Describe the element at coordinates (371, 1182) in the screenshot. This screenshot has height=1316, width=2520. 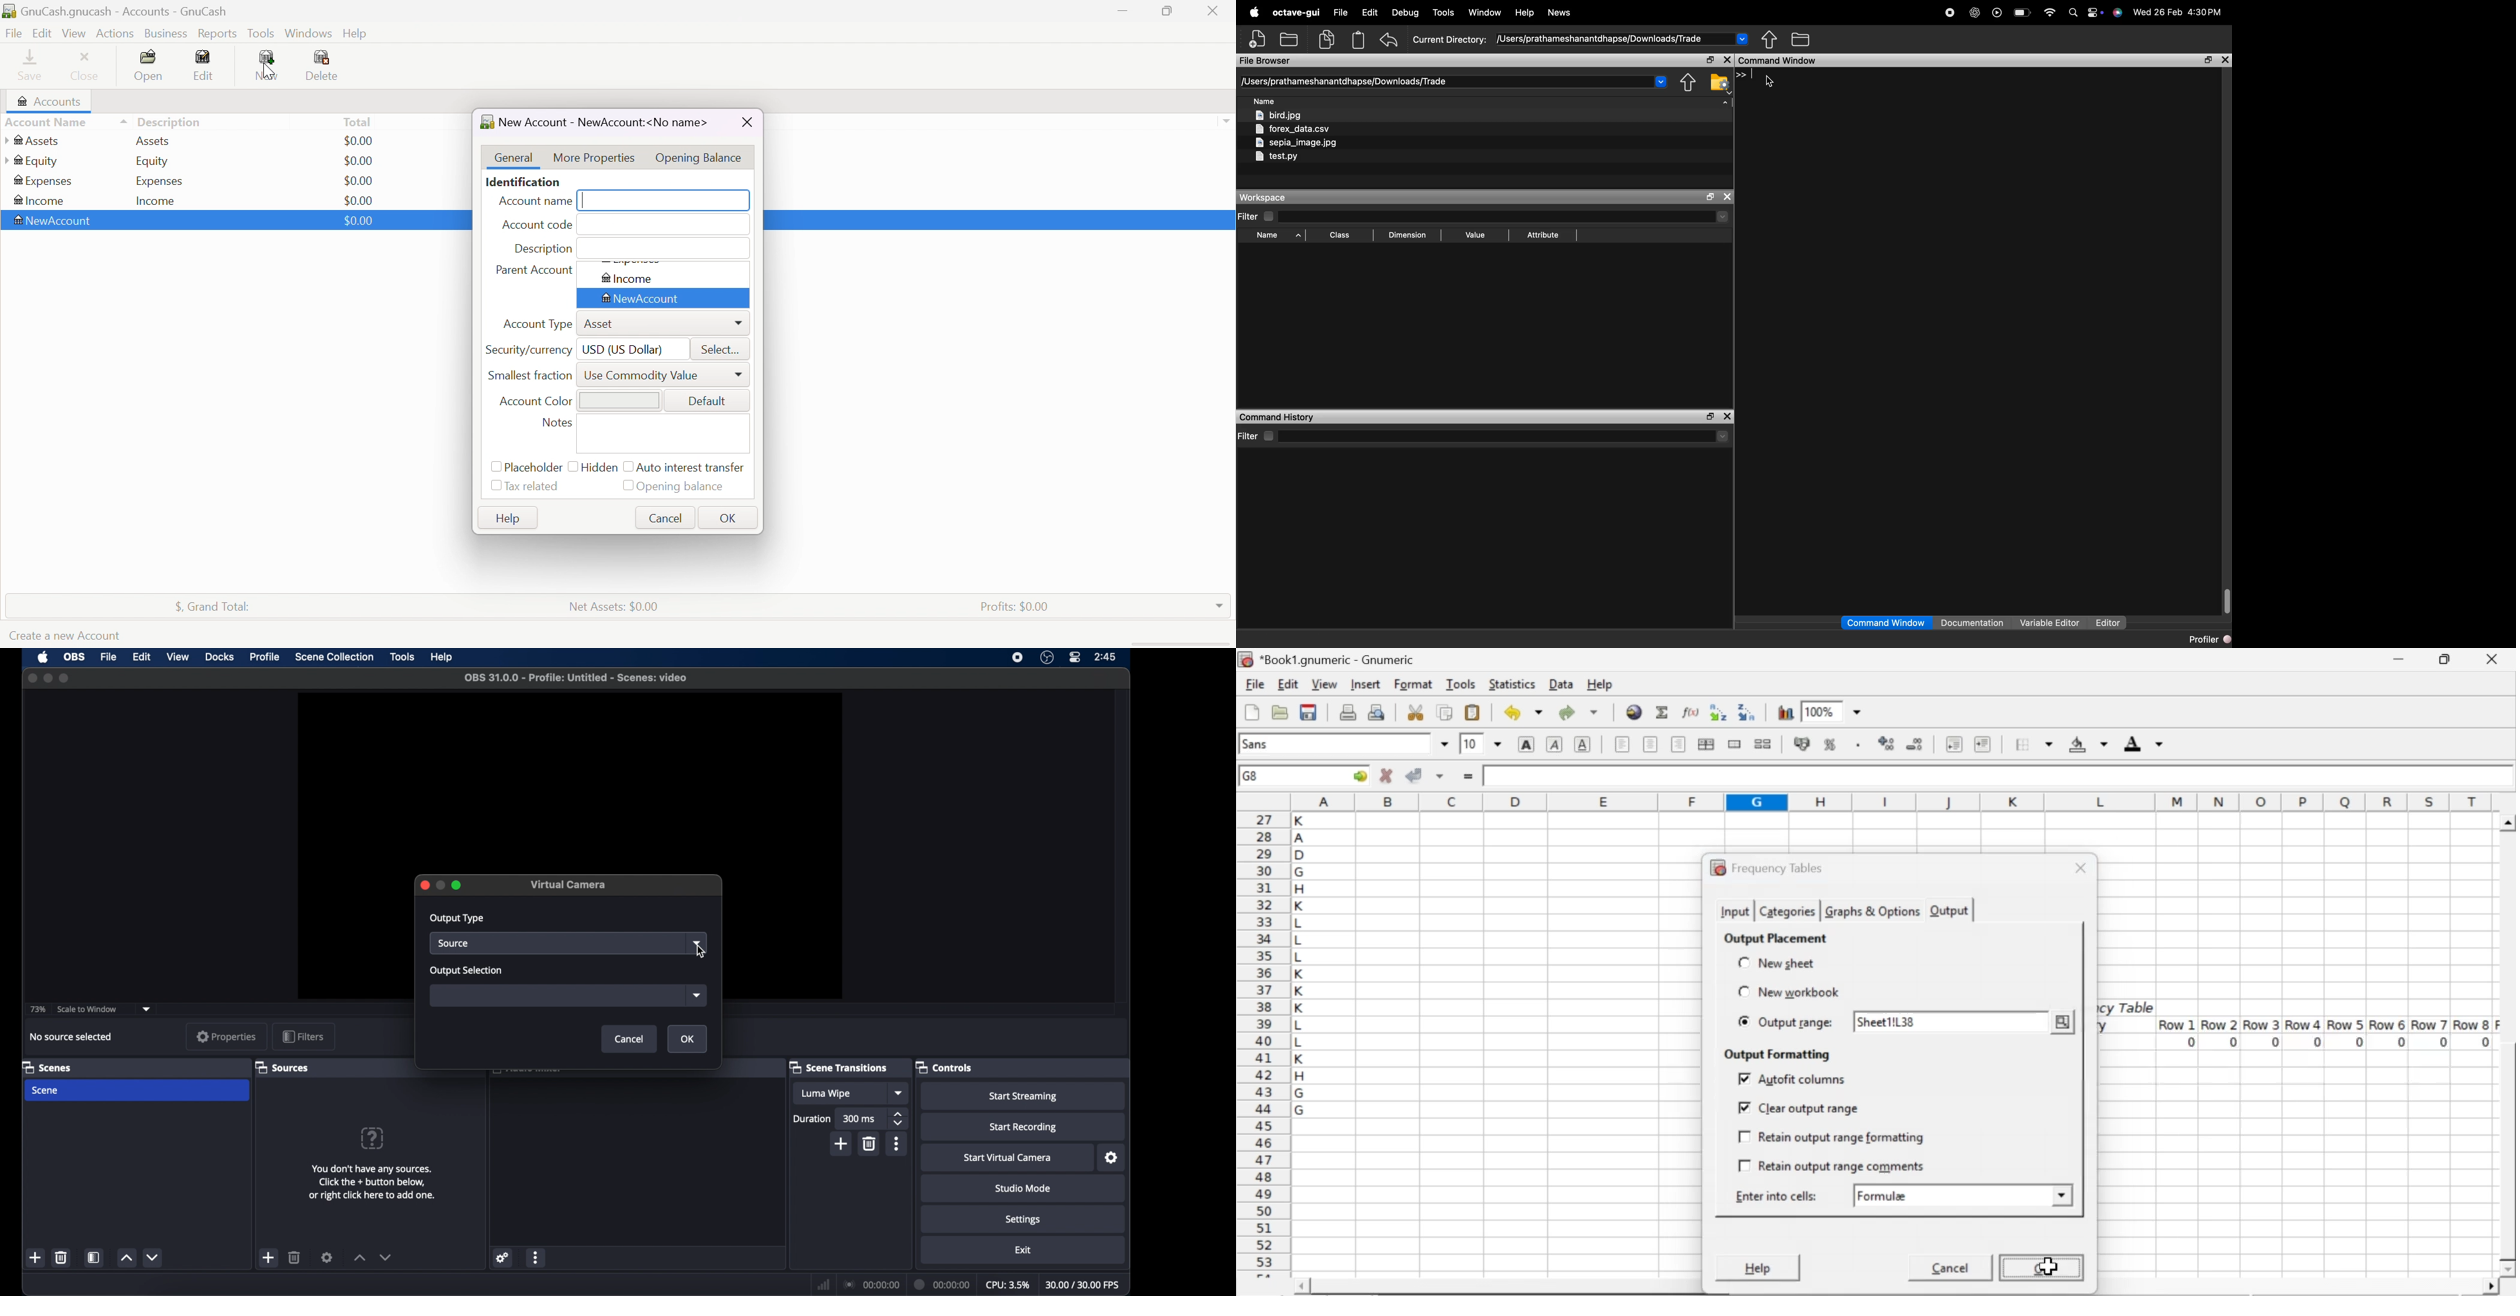
I see `add sources information` at that location.